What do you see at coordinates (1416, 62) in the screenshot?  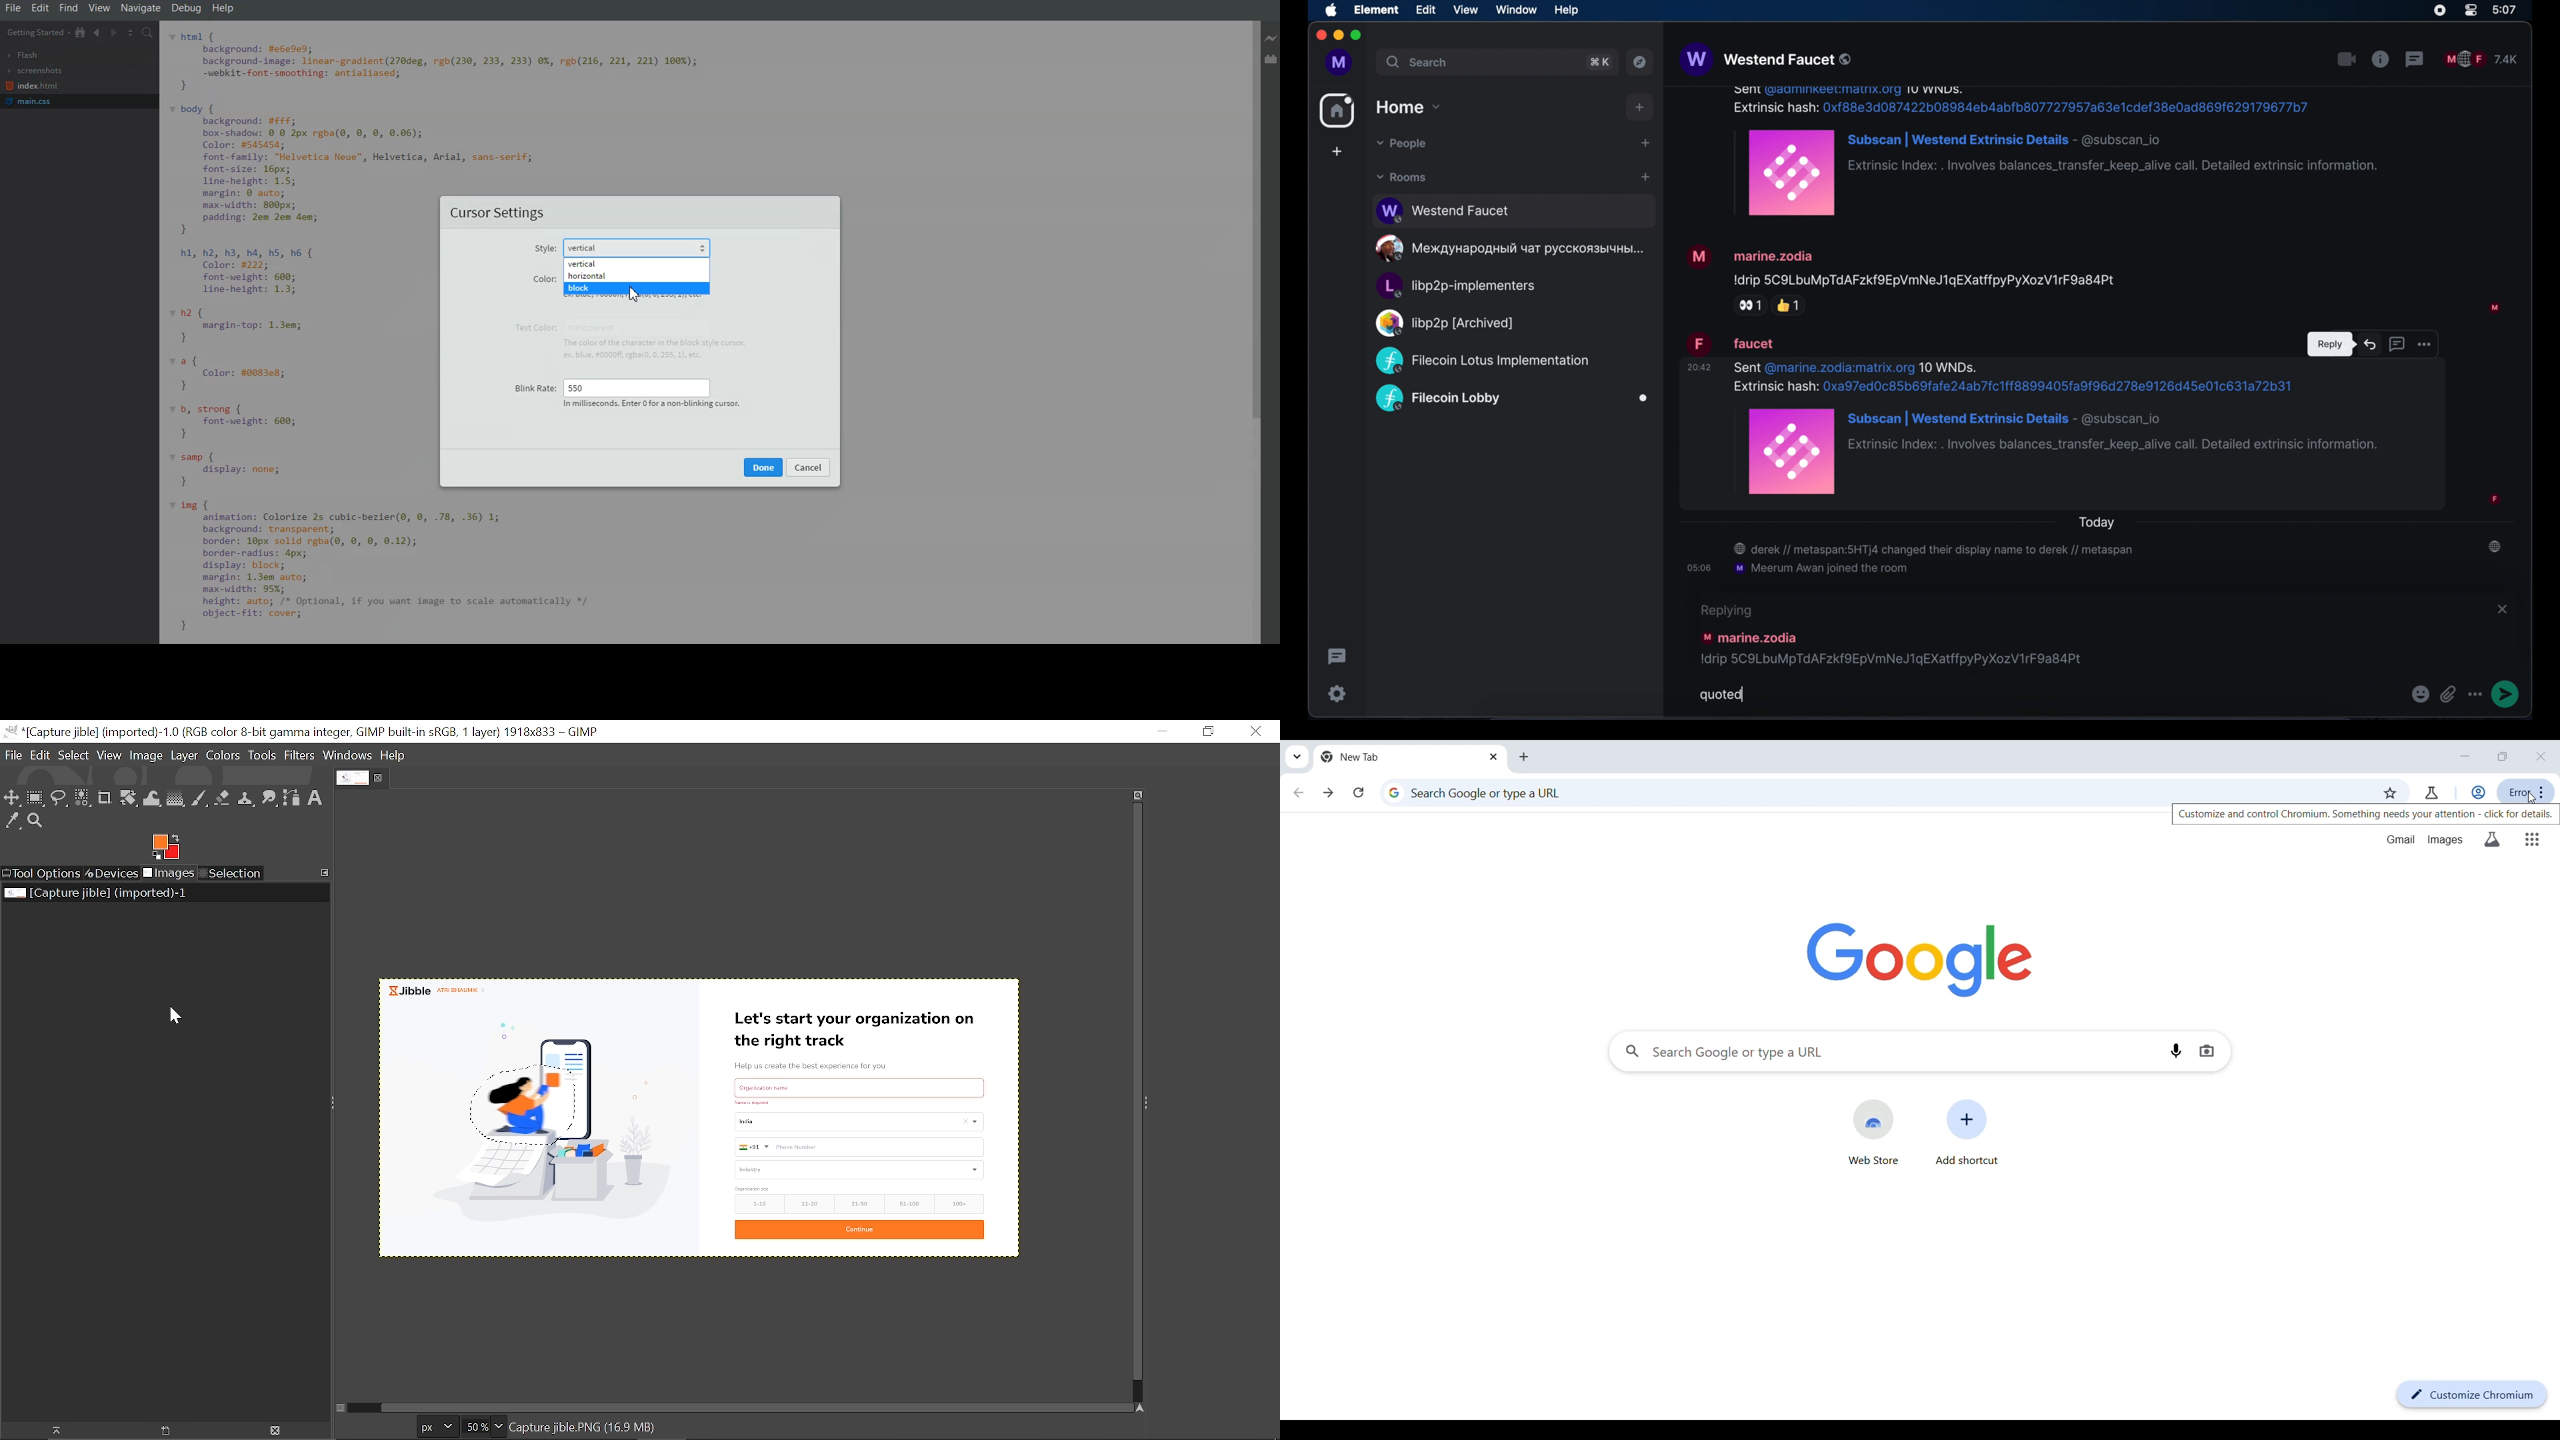 I see `search` at bounding box center [1416, 62].